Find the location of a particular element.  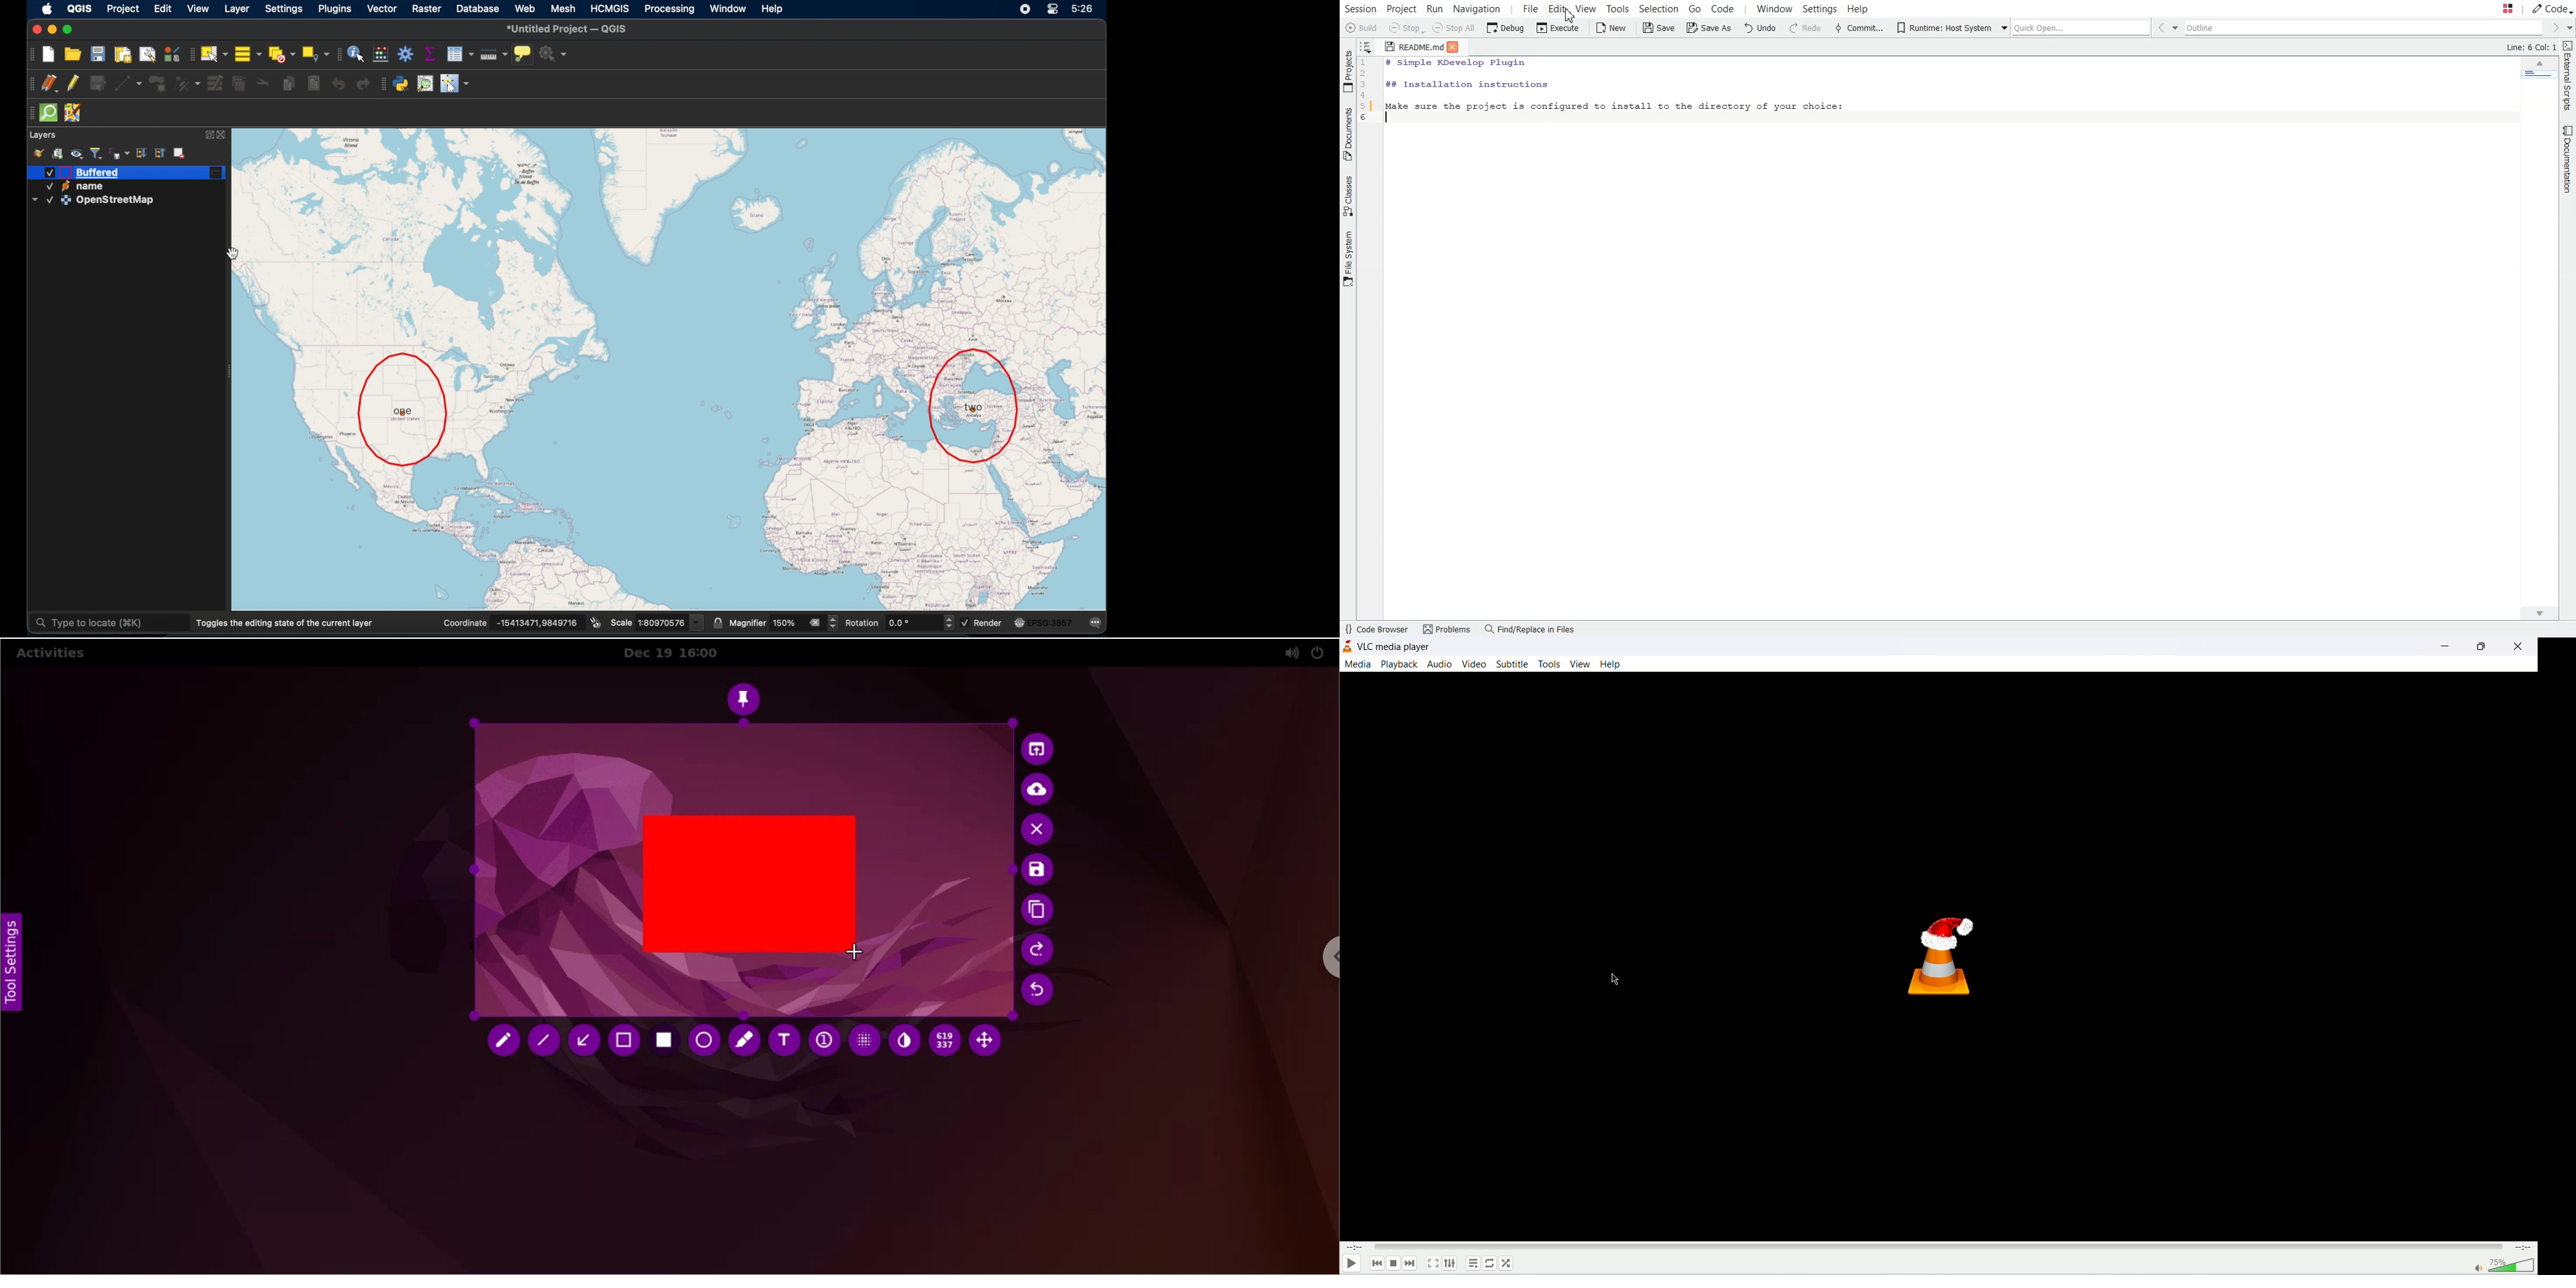

upload  is located at coordinates (1043, 790).